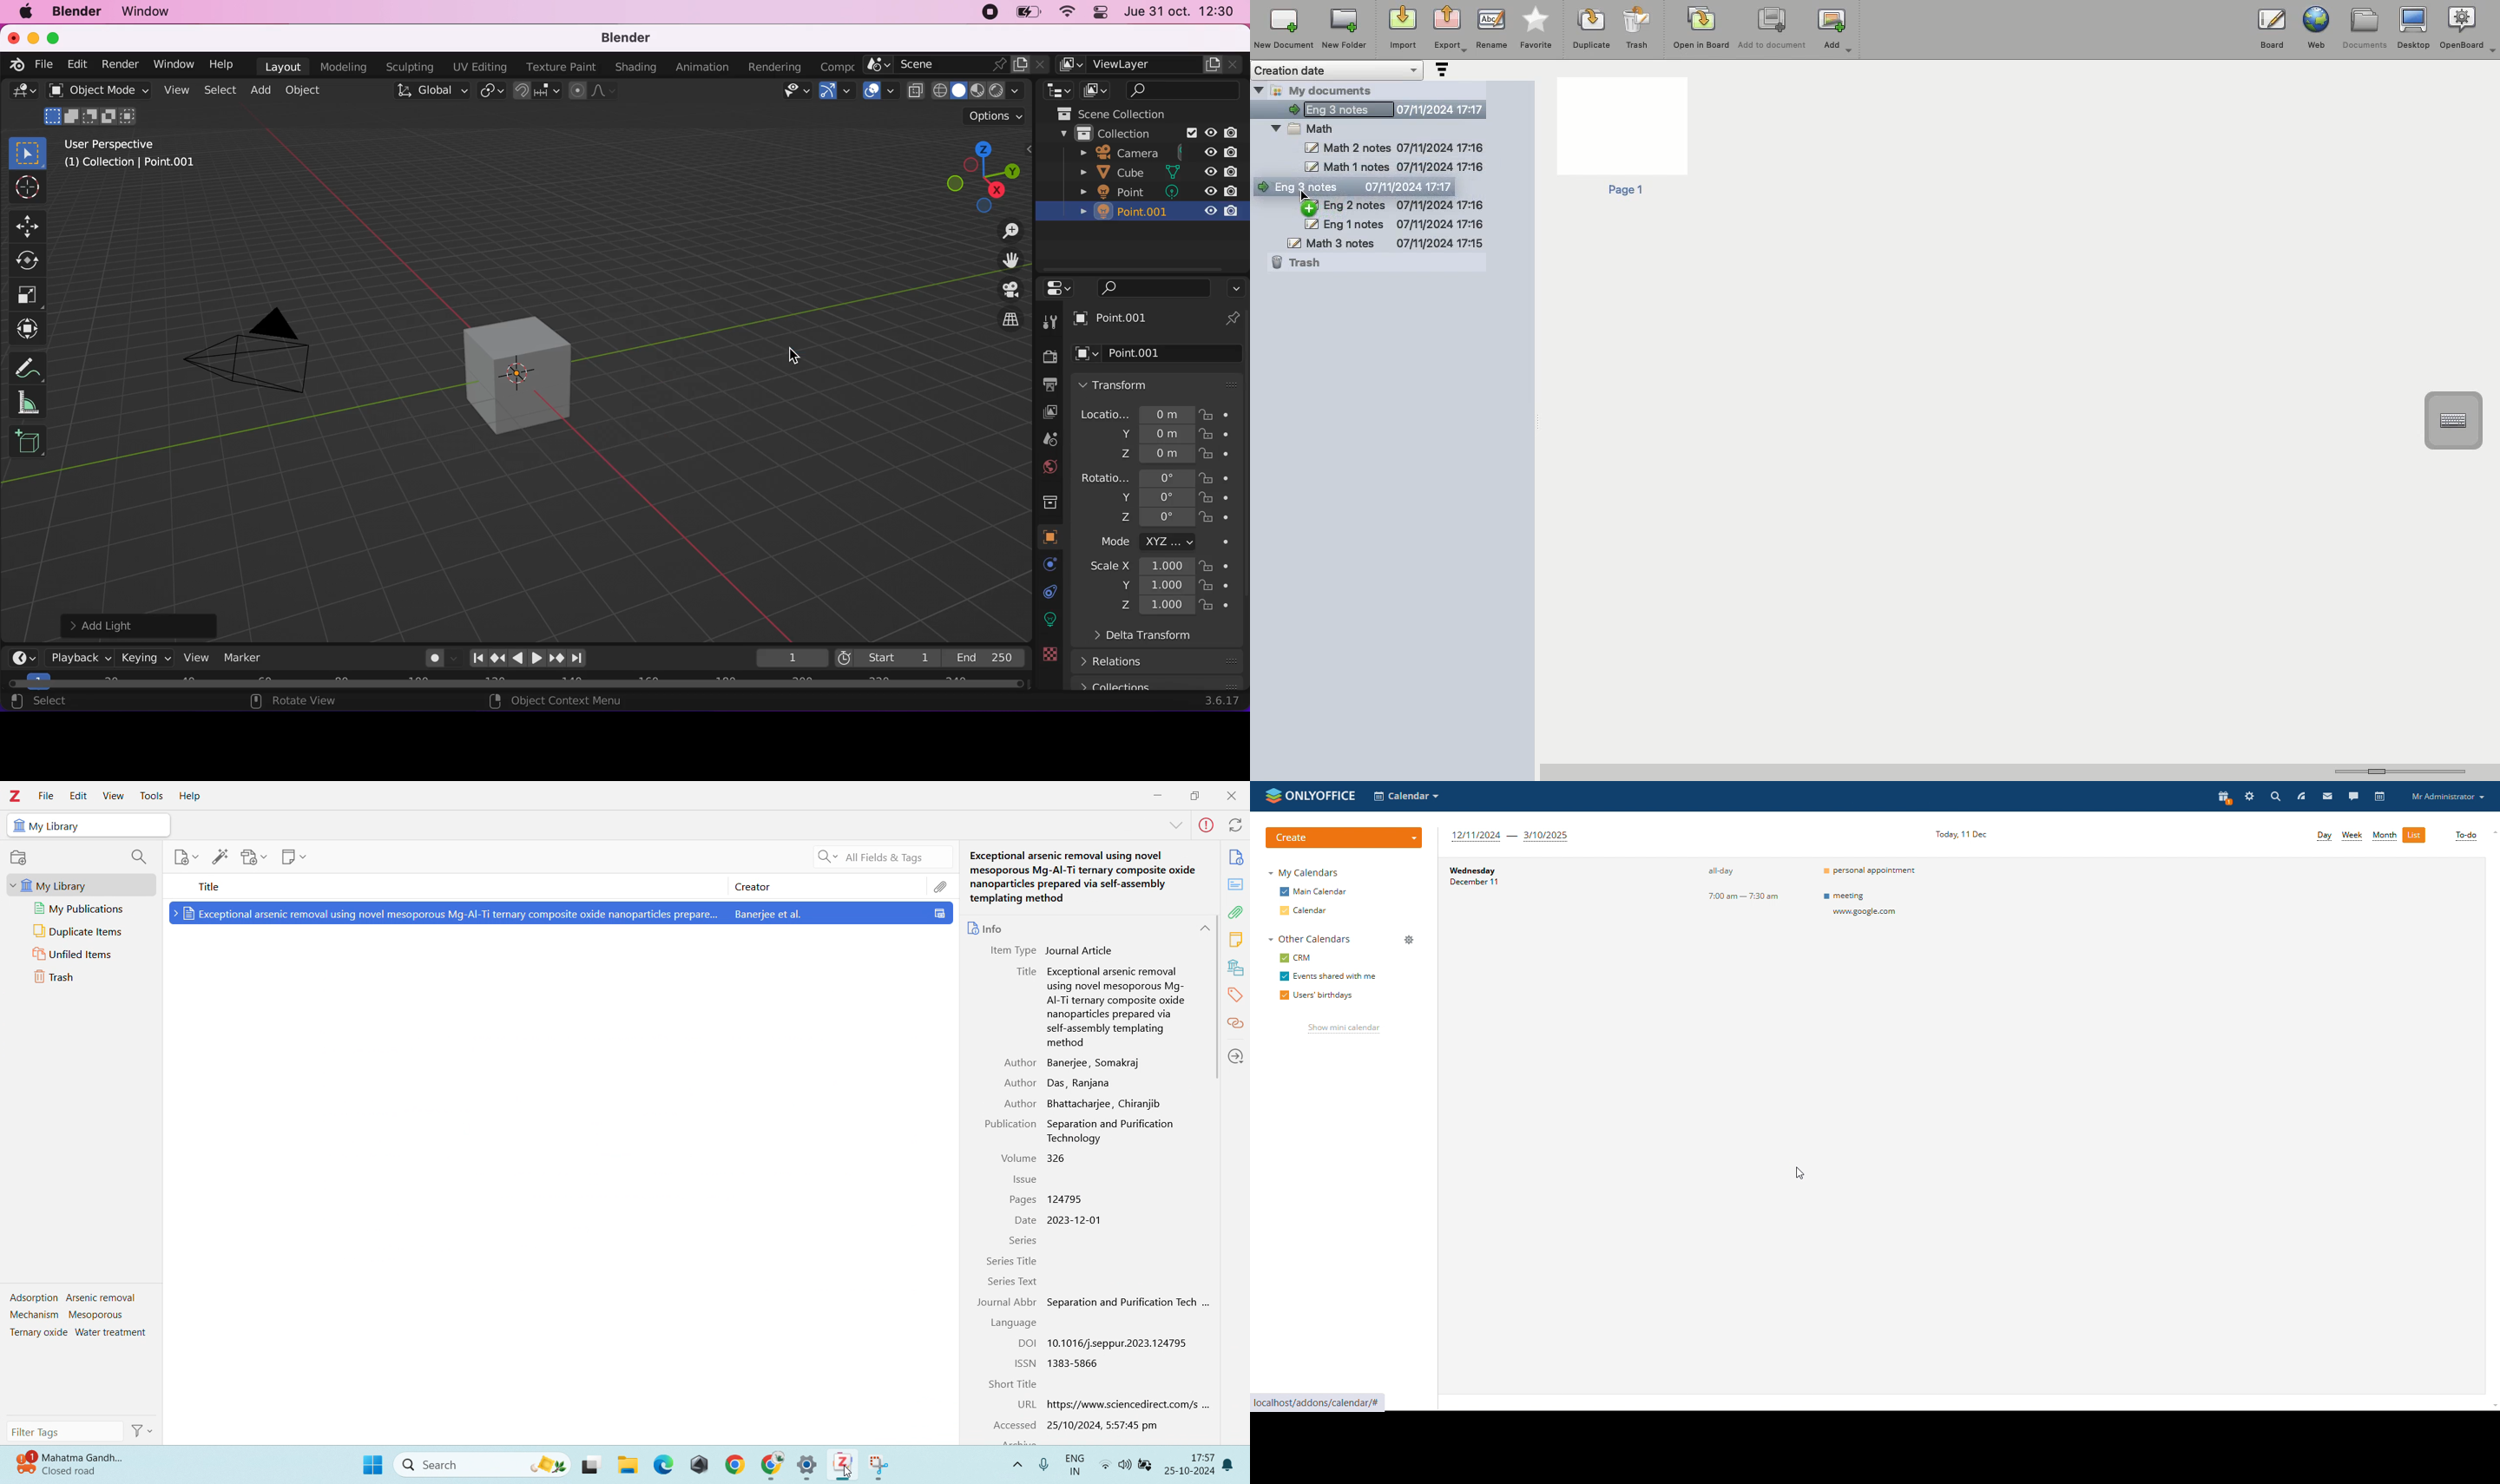 The width and height of the screenshot is (2520, 1484). I want to click on new collection, so click(19, 857).